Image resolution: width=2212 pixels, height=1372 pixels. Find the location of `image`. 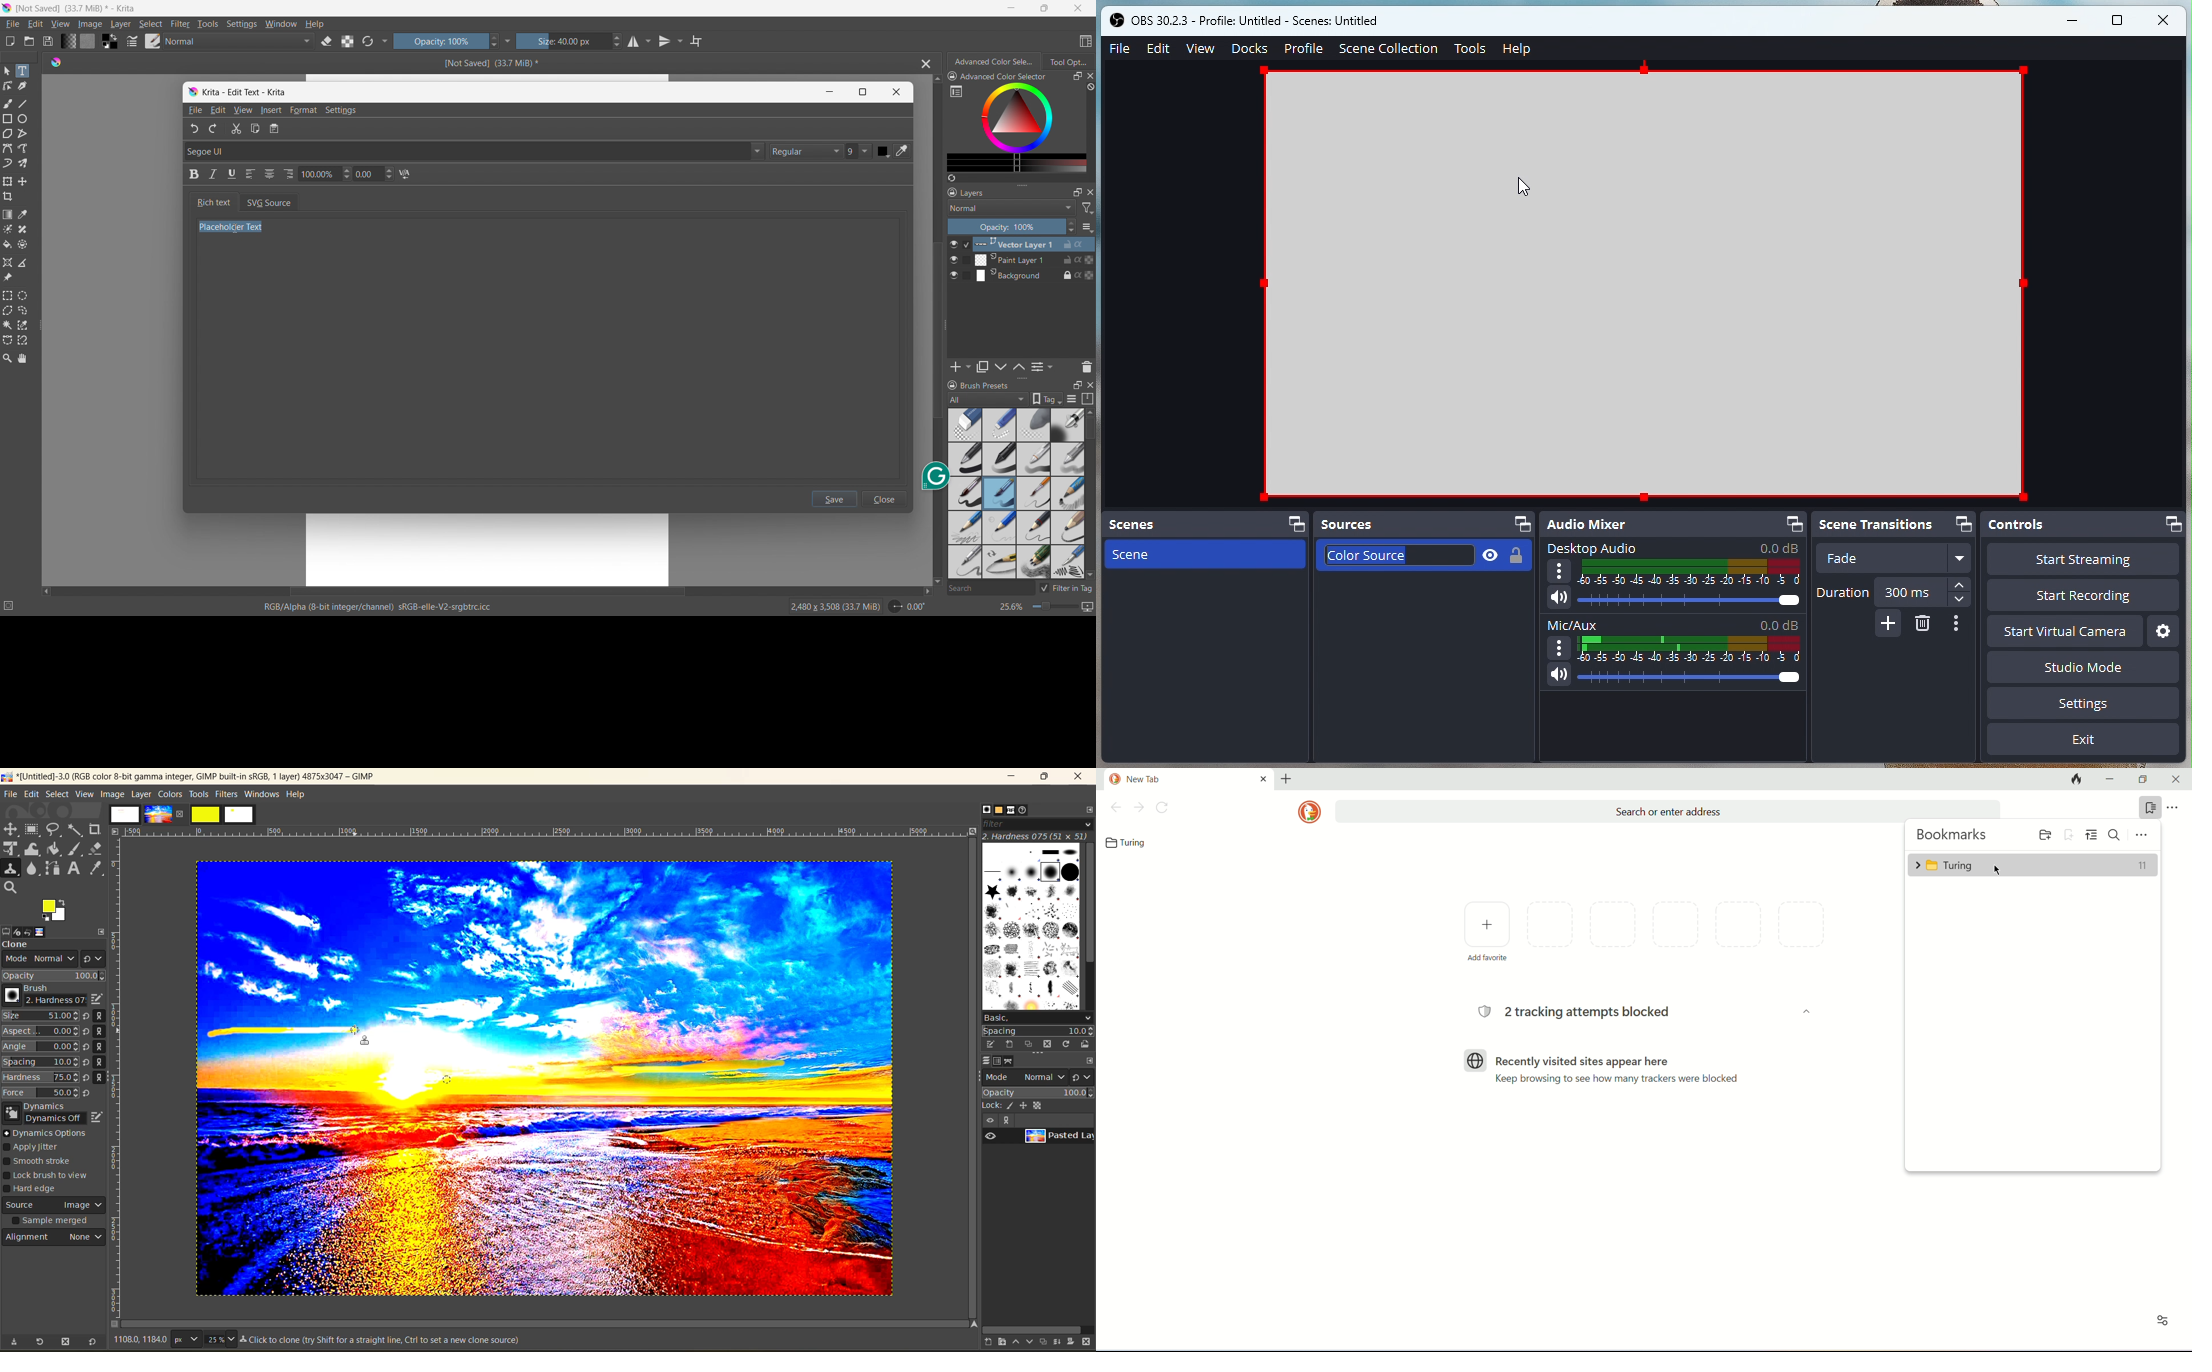

image is located at coordinates (91, 25).